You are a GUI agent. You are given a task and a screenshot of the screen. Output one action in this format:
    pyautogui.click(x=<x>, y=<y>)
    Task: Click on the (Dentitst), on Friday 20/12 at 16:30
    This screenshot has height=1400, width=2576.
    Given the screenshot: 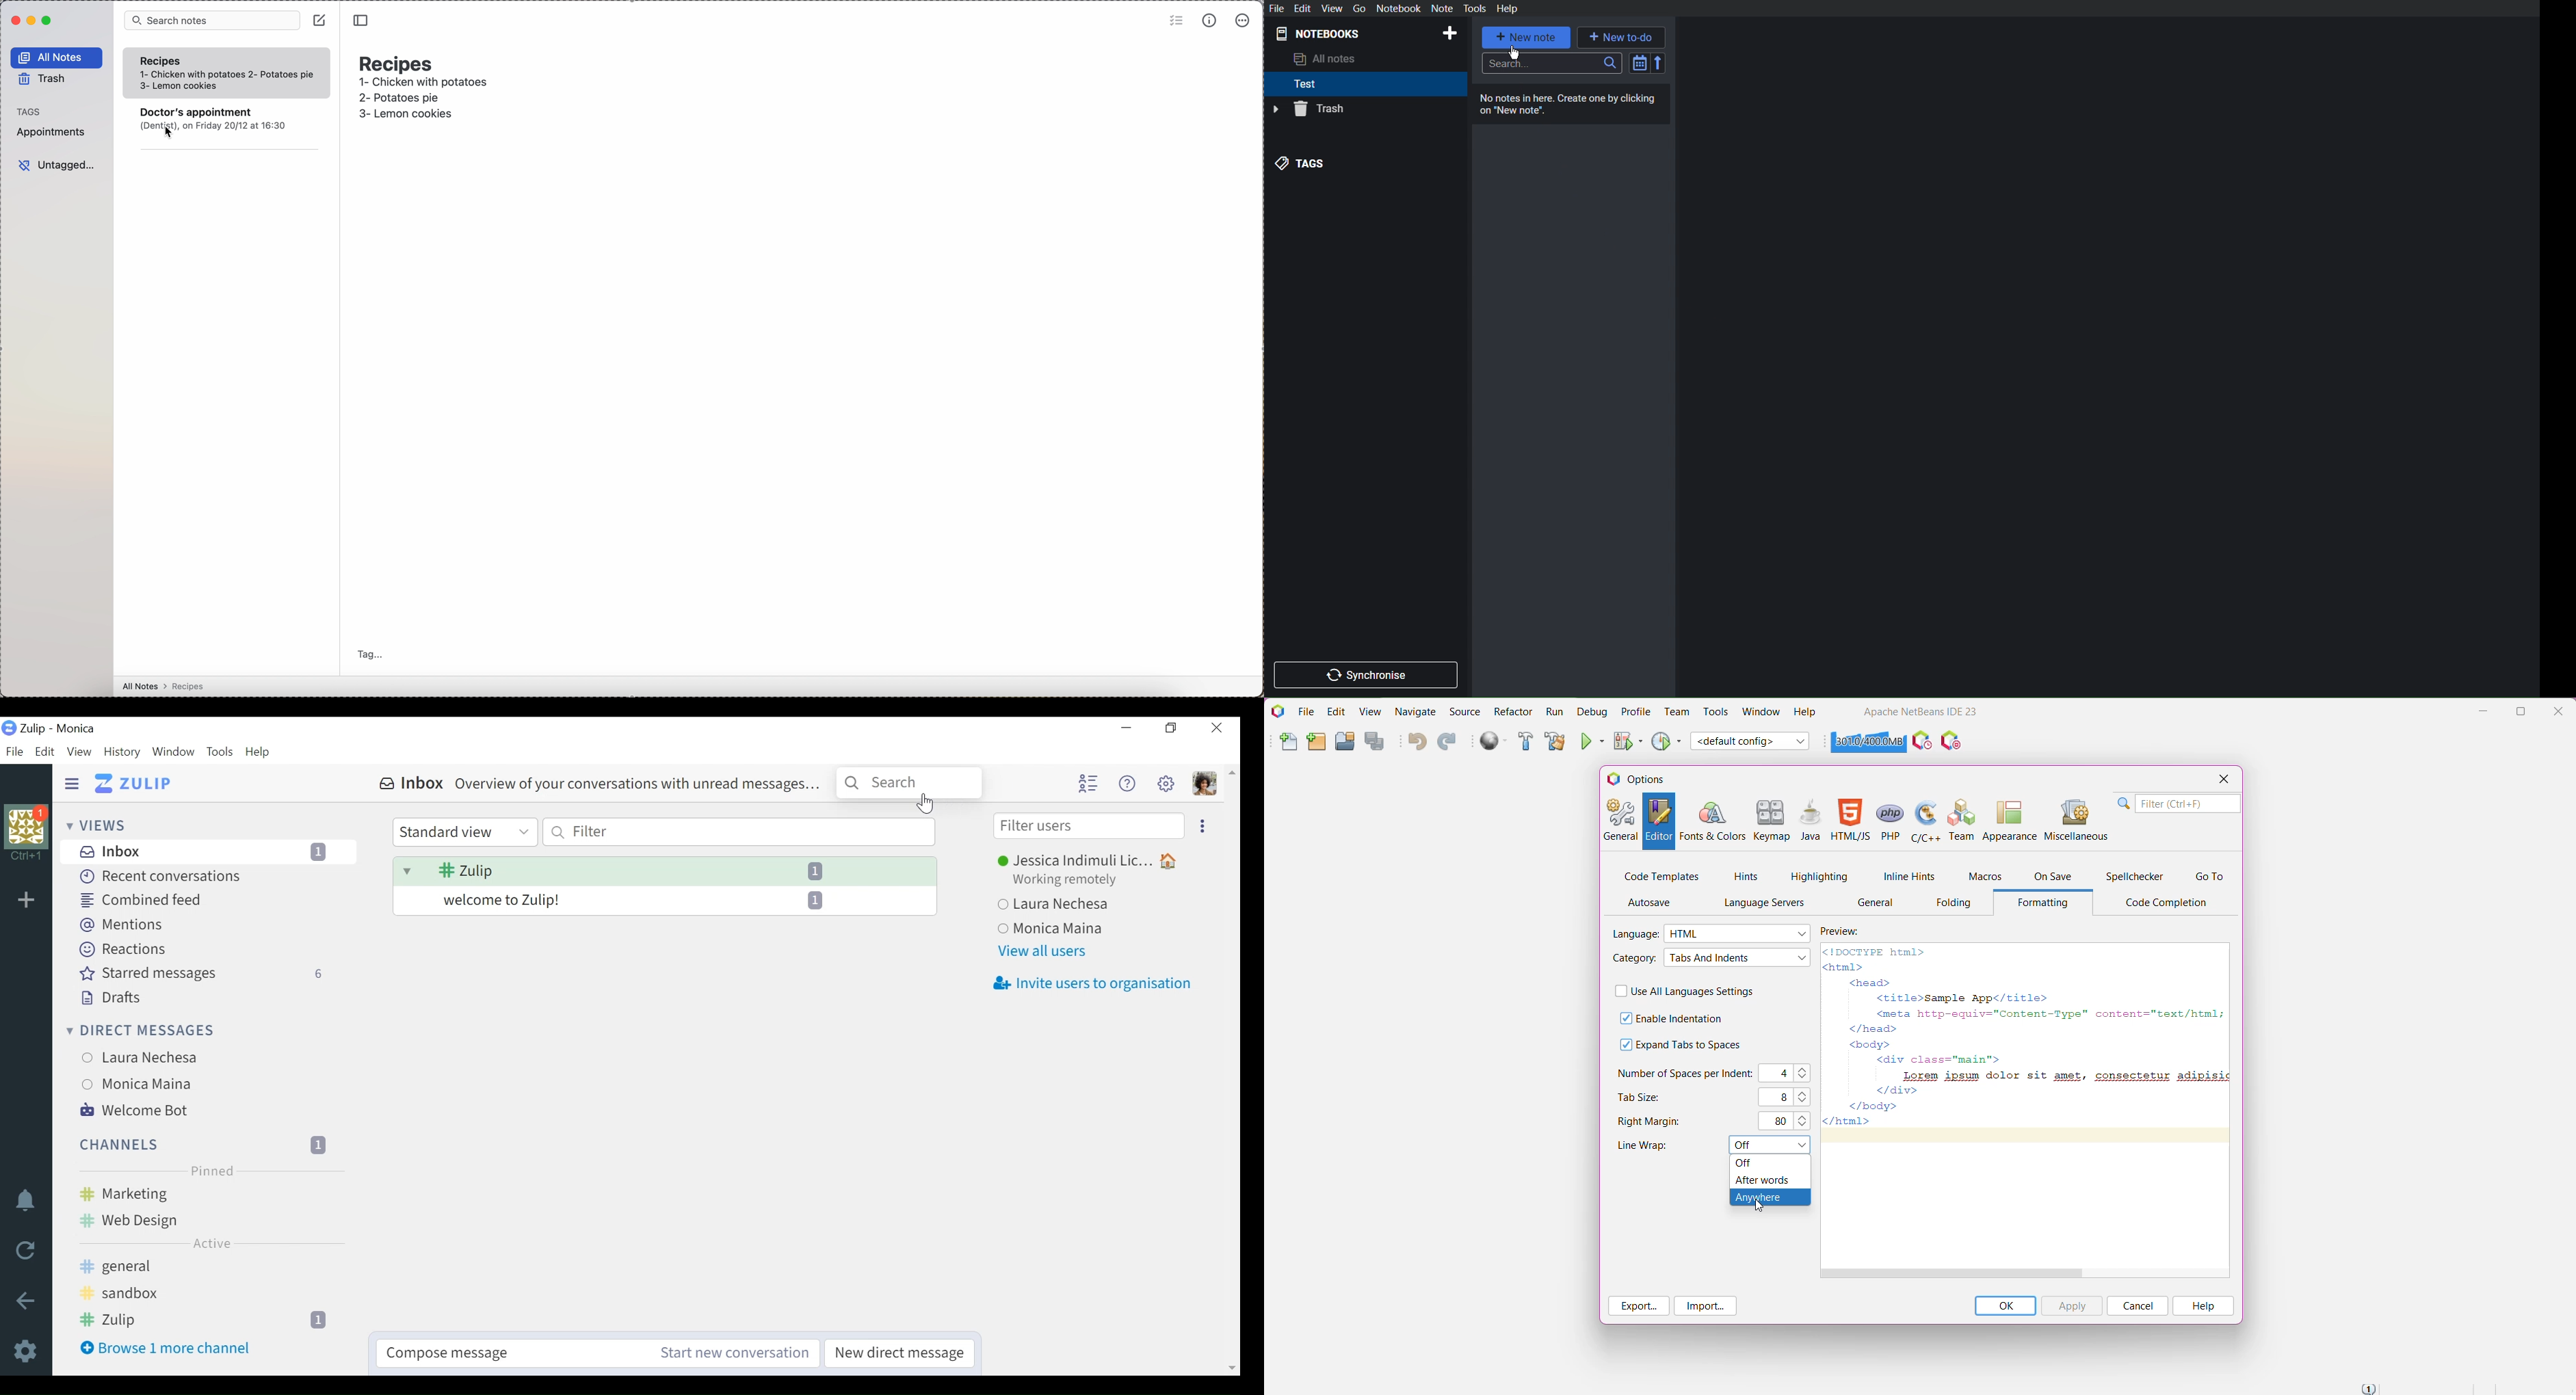 What is the action you would take?
    pyautogui.click(x=220, y=126)
    